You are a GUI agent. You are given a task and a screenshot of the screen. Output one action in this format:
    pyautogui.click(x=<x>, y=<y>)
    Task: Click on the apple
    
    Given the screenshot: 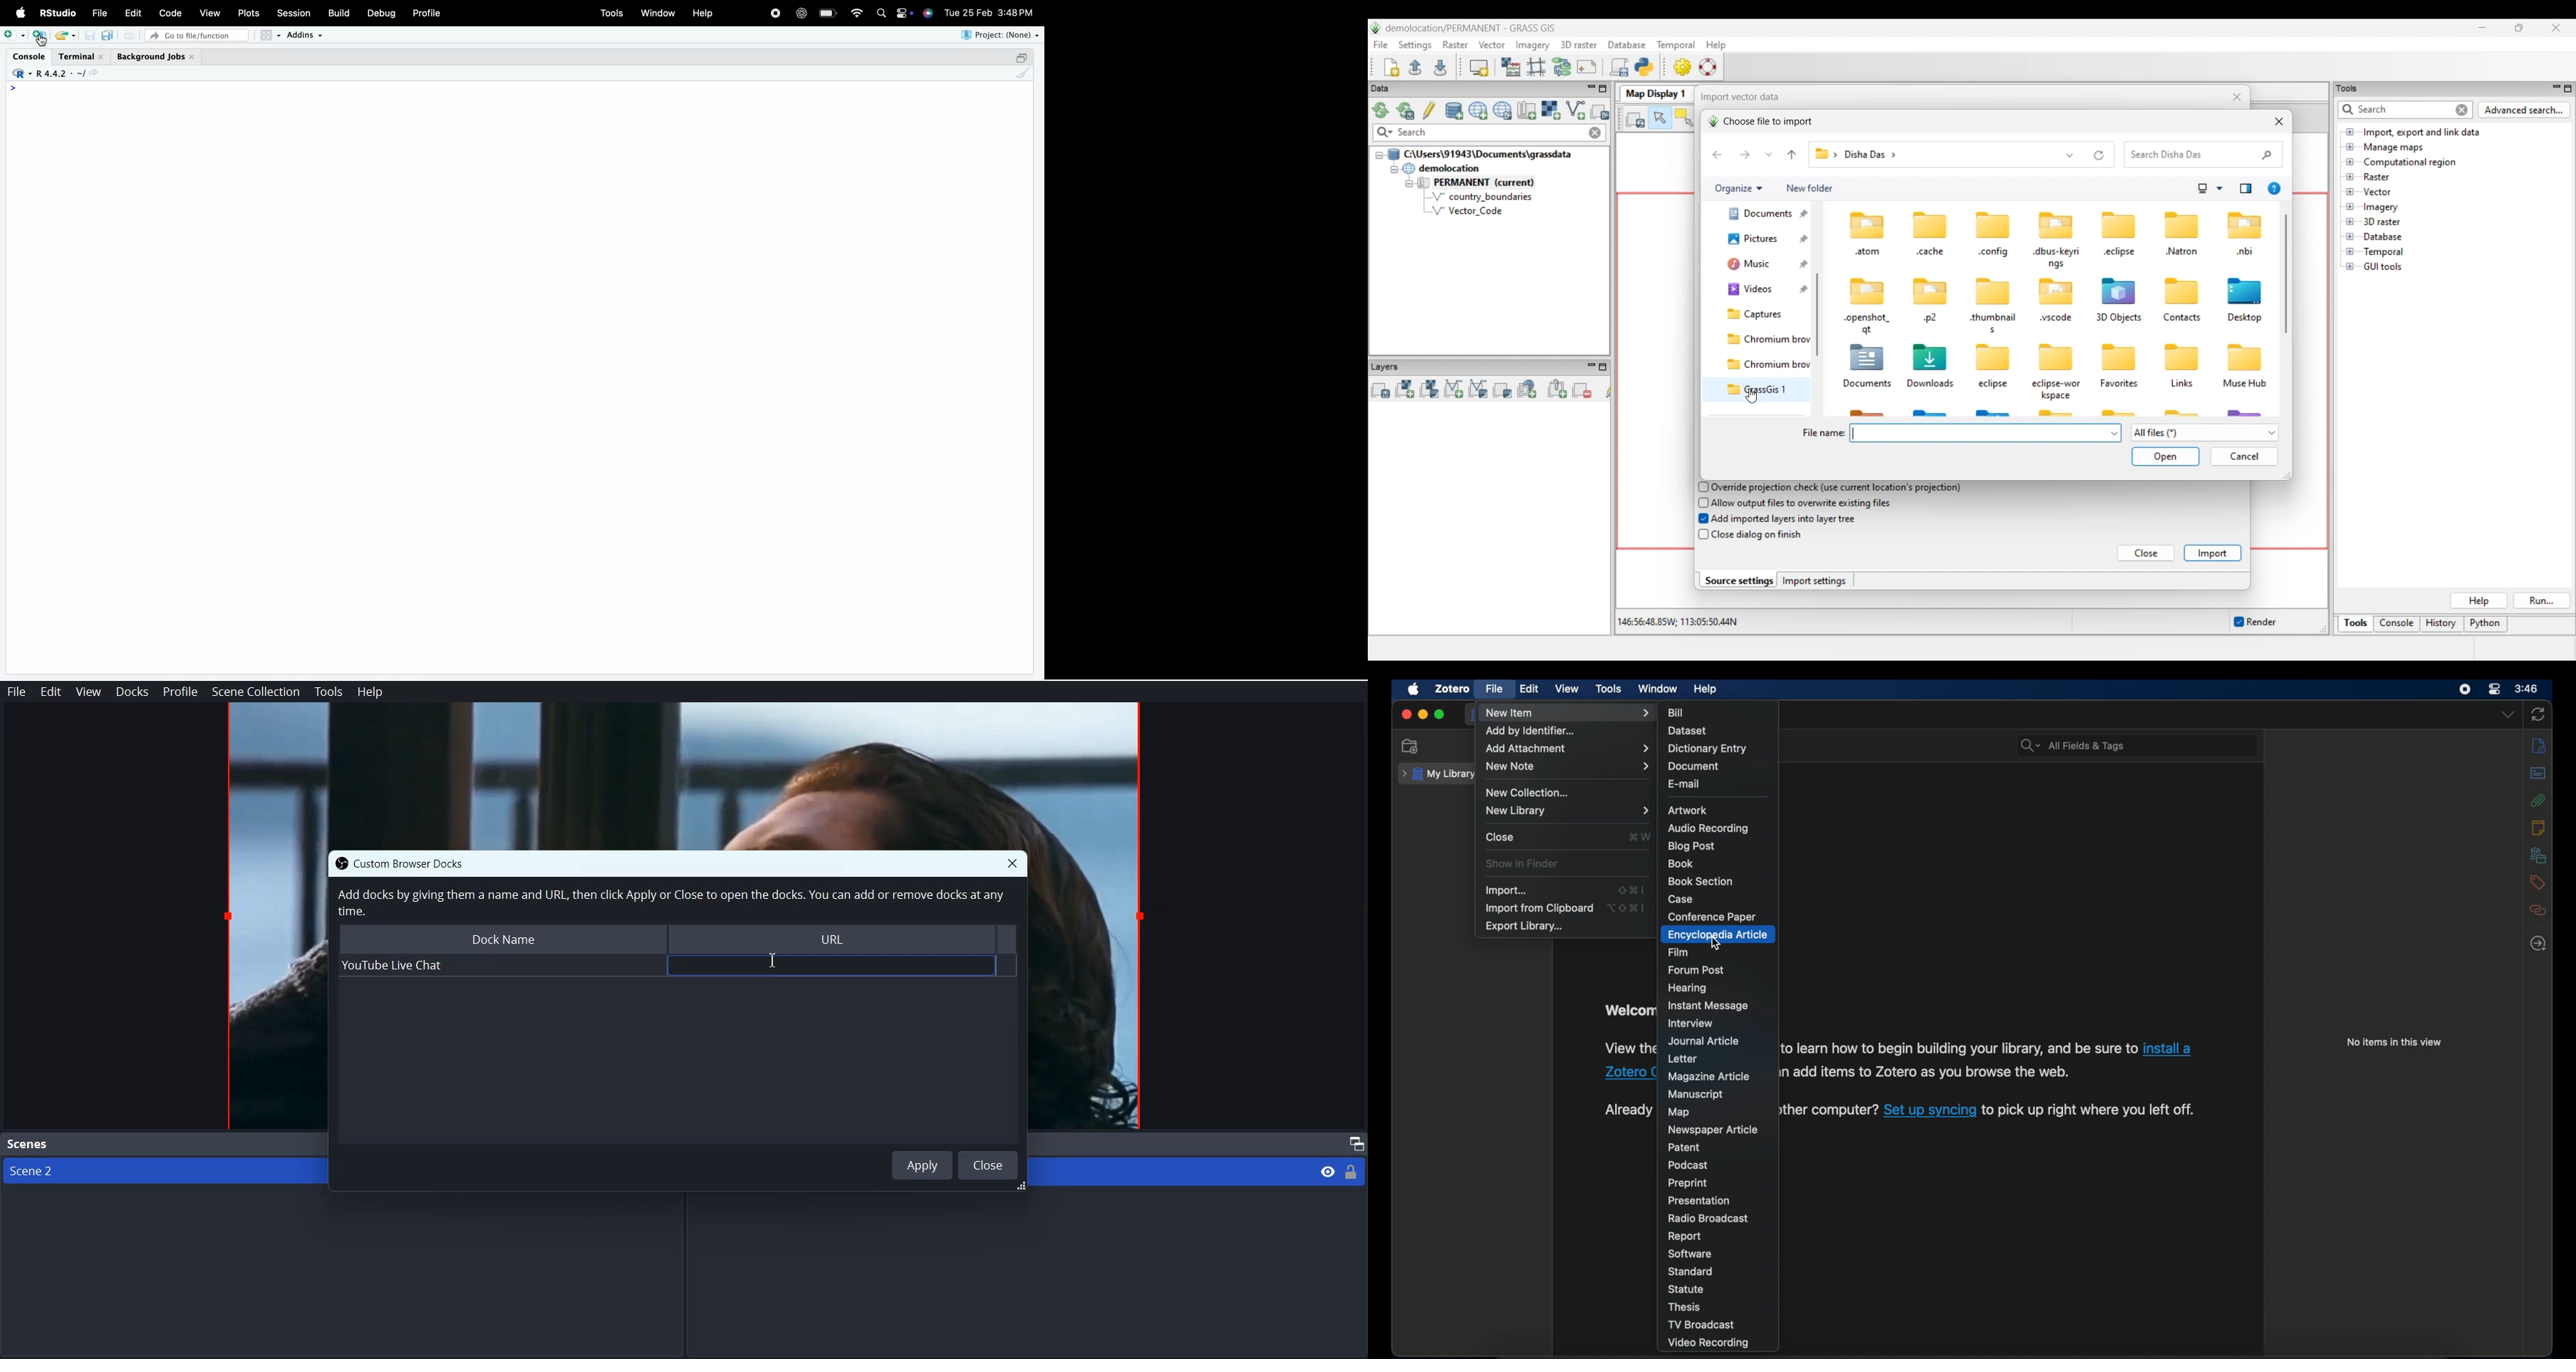 What is the action you would take?
    pyautogui.click(x=1413, y=689)
    